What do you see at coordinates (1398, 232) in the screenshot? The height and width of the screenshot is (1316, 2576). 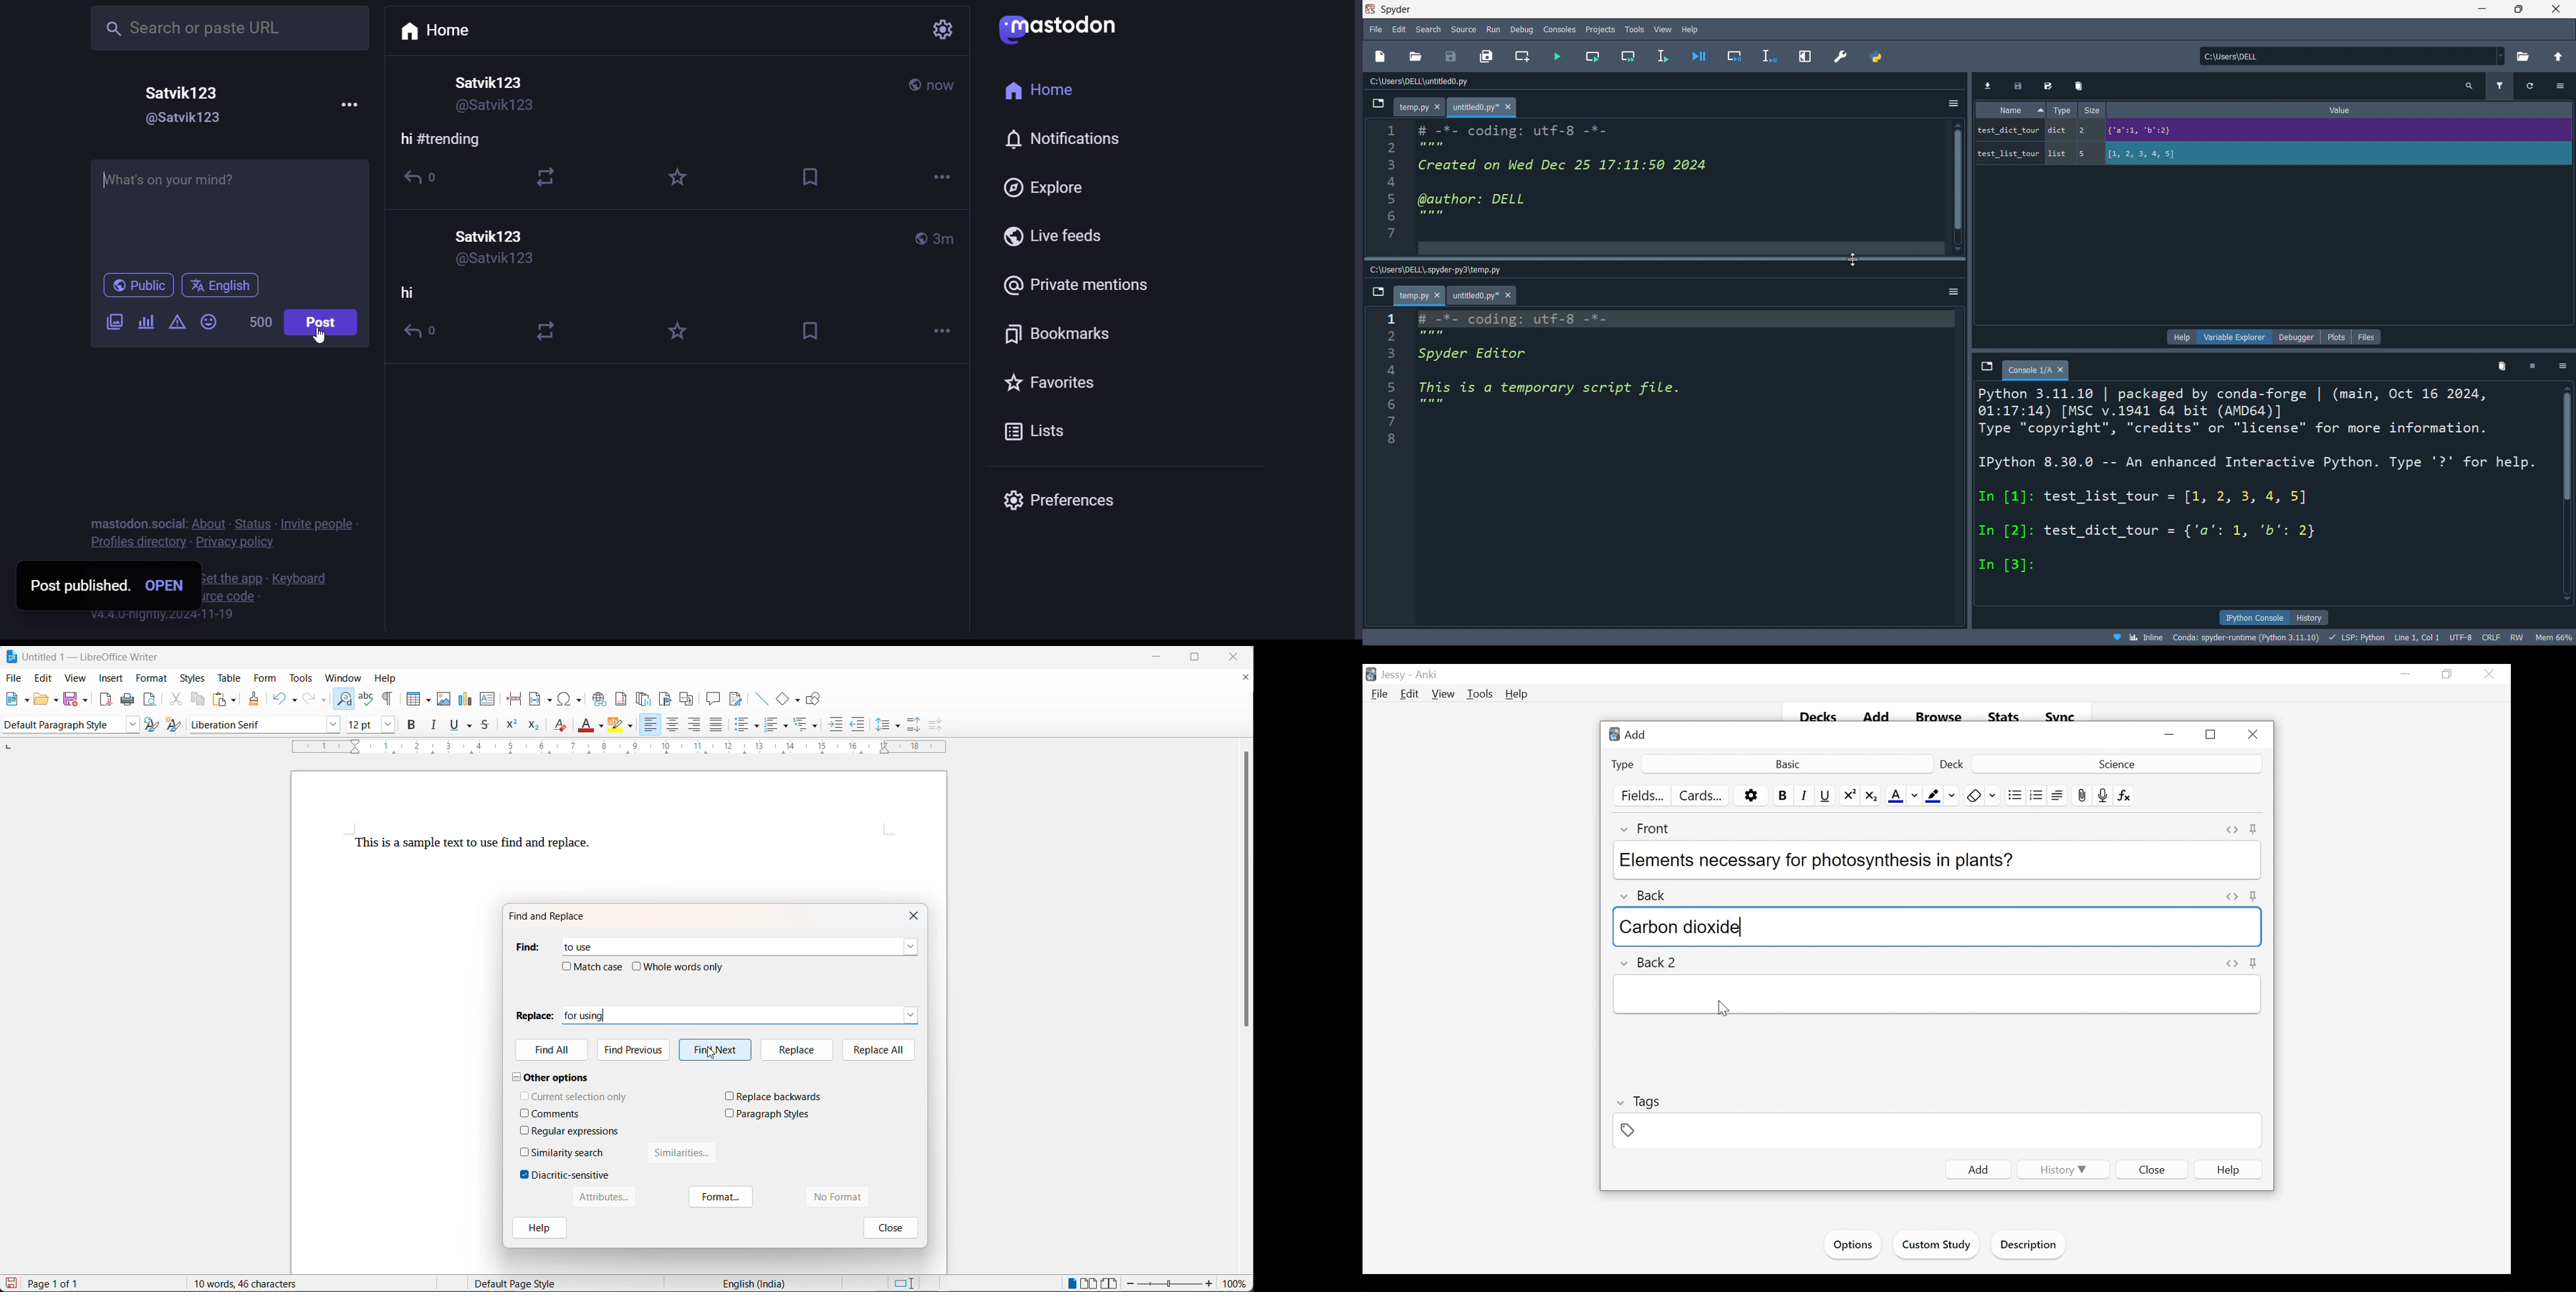 I see `7` at bounding box center [1398, 232].